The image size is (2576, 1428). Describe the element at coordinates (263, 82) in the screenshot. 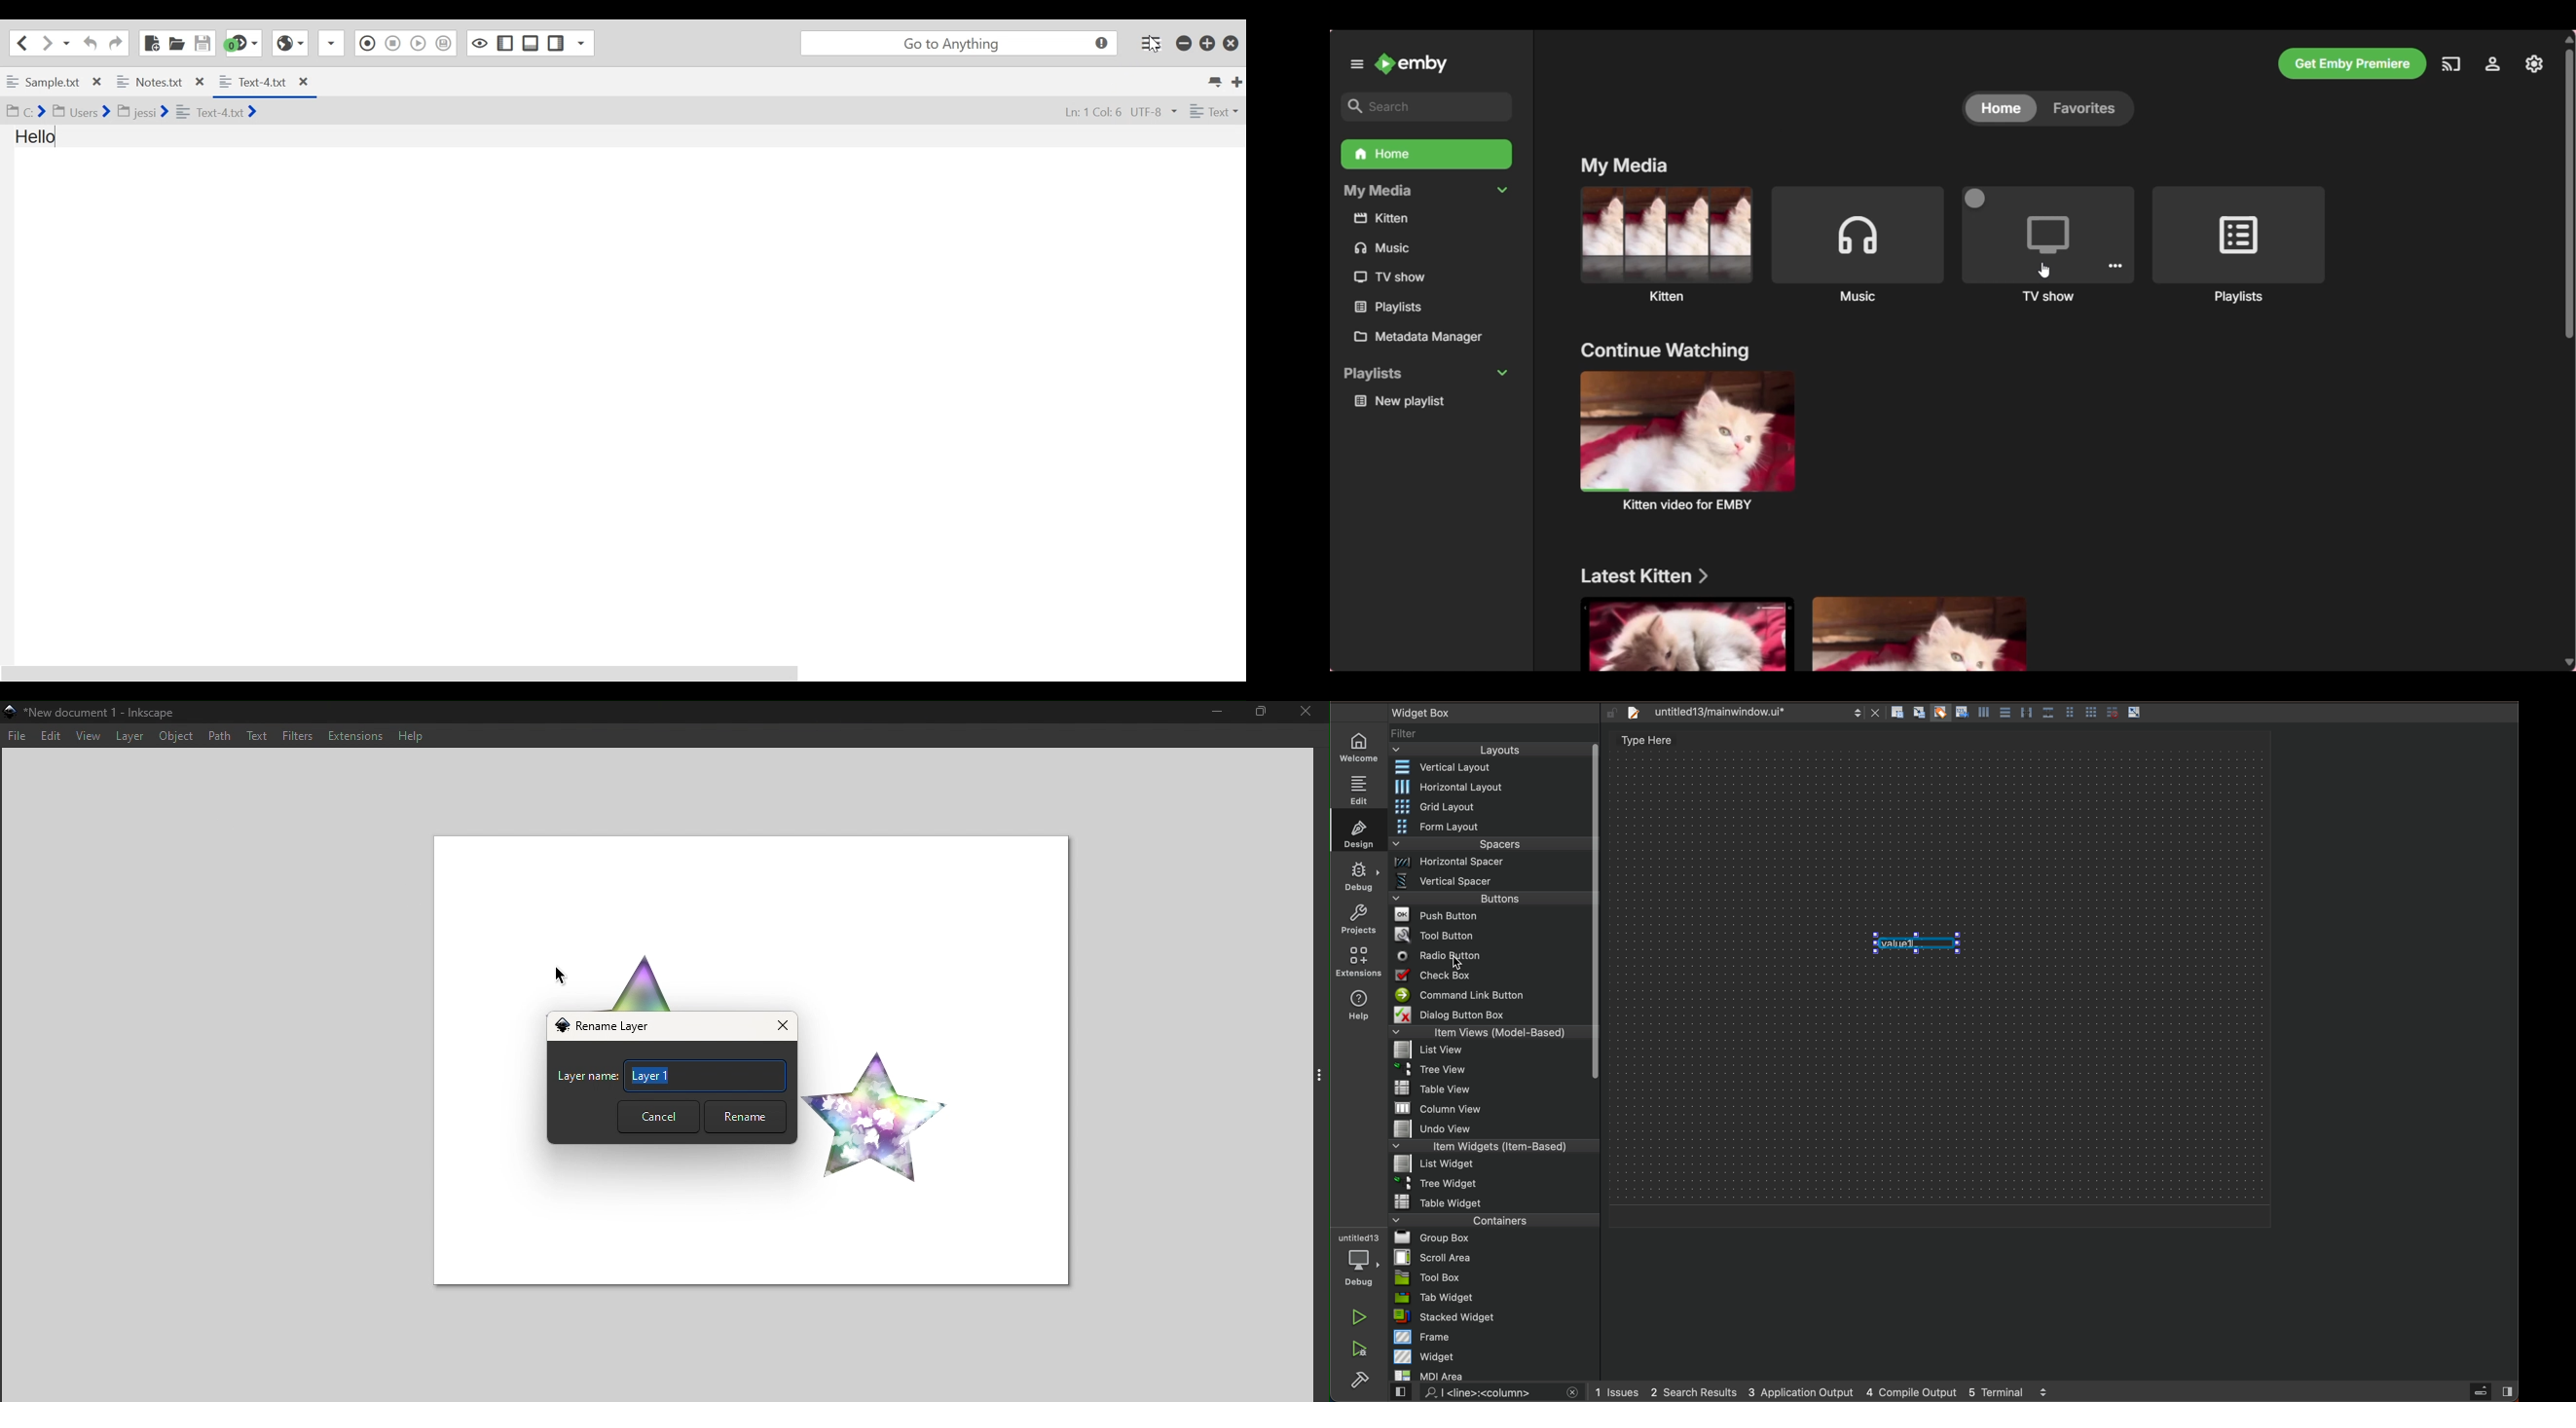

I see `Current Tab` at that location.